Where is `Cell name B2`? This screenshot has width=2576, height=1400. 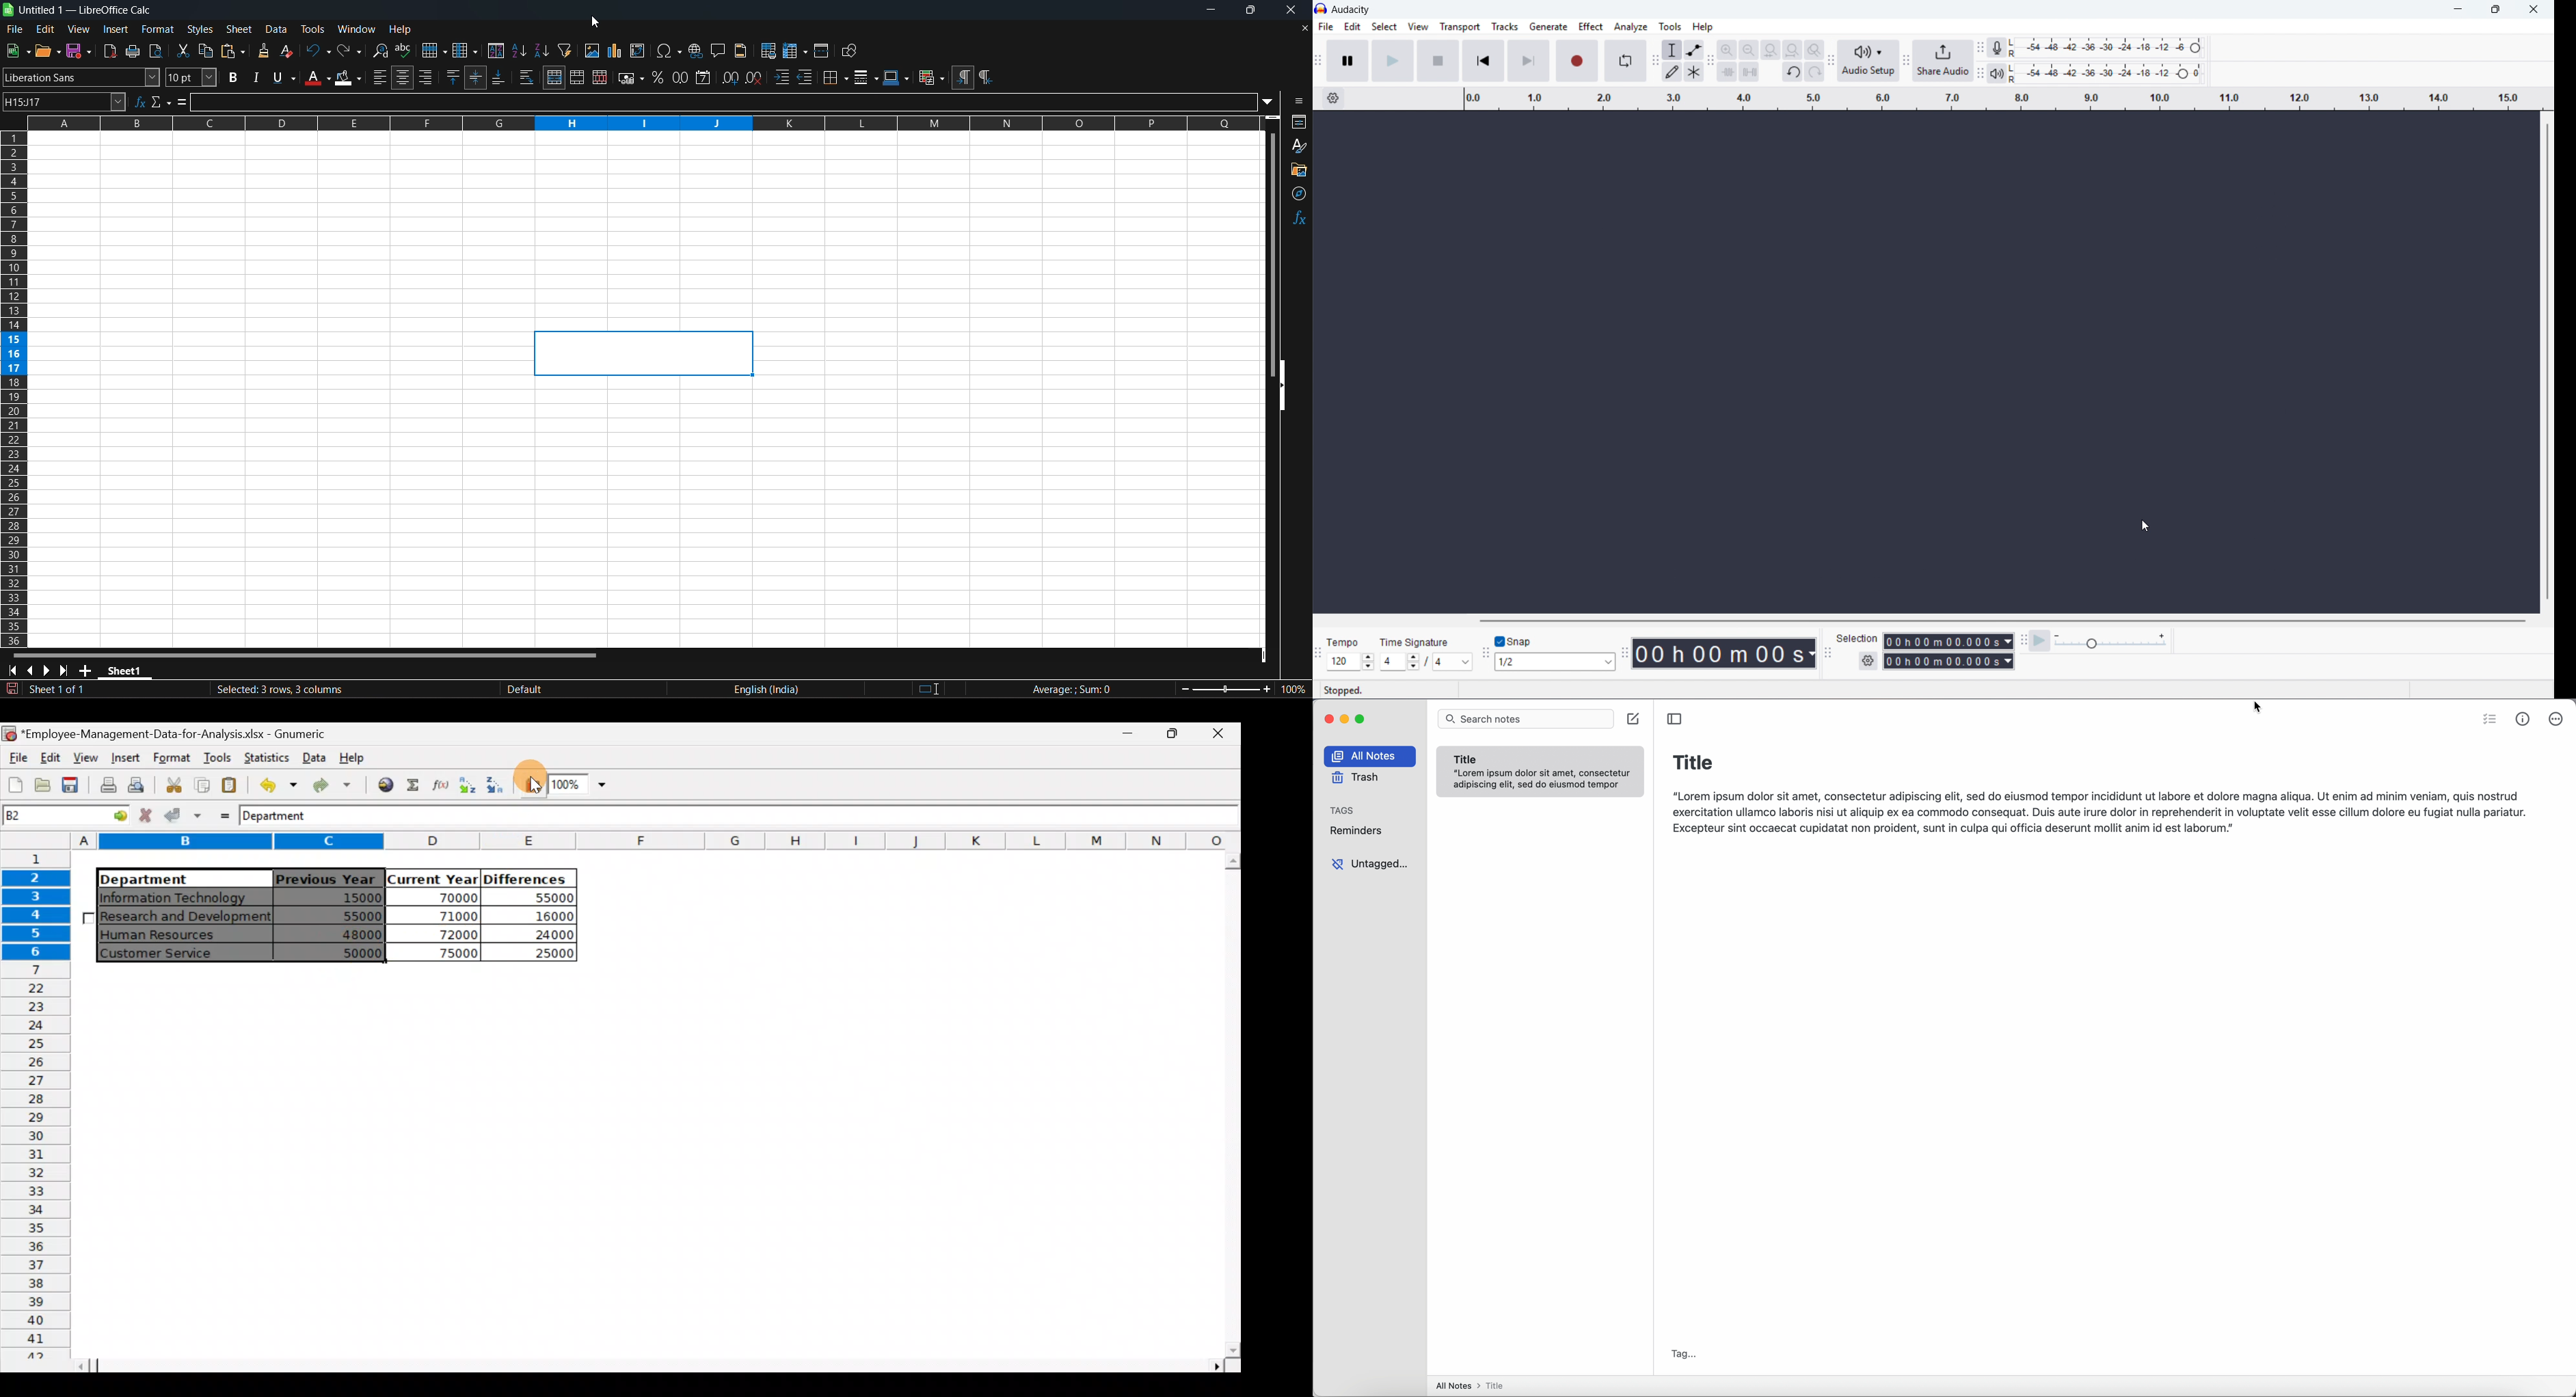 Cell name B2 is located at coordinates (43, 817).